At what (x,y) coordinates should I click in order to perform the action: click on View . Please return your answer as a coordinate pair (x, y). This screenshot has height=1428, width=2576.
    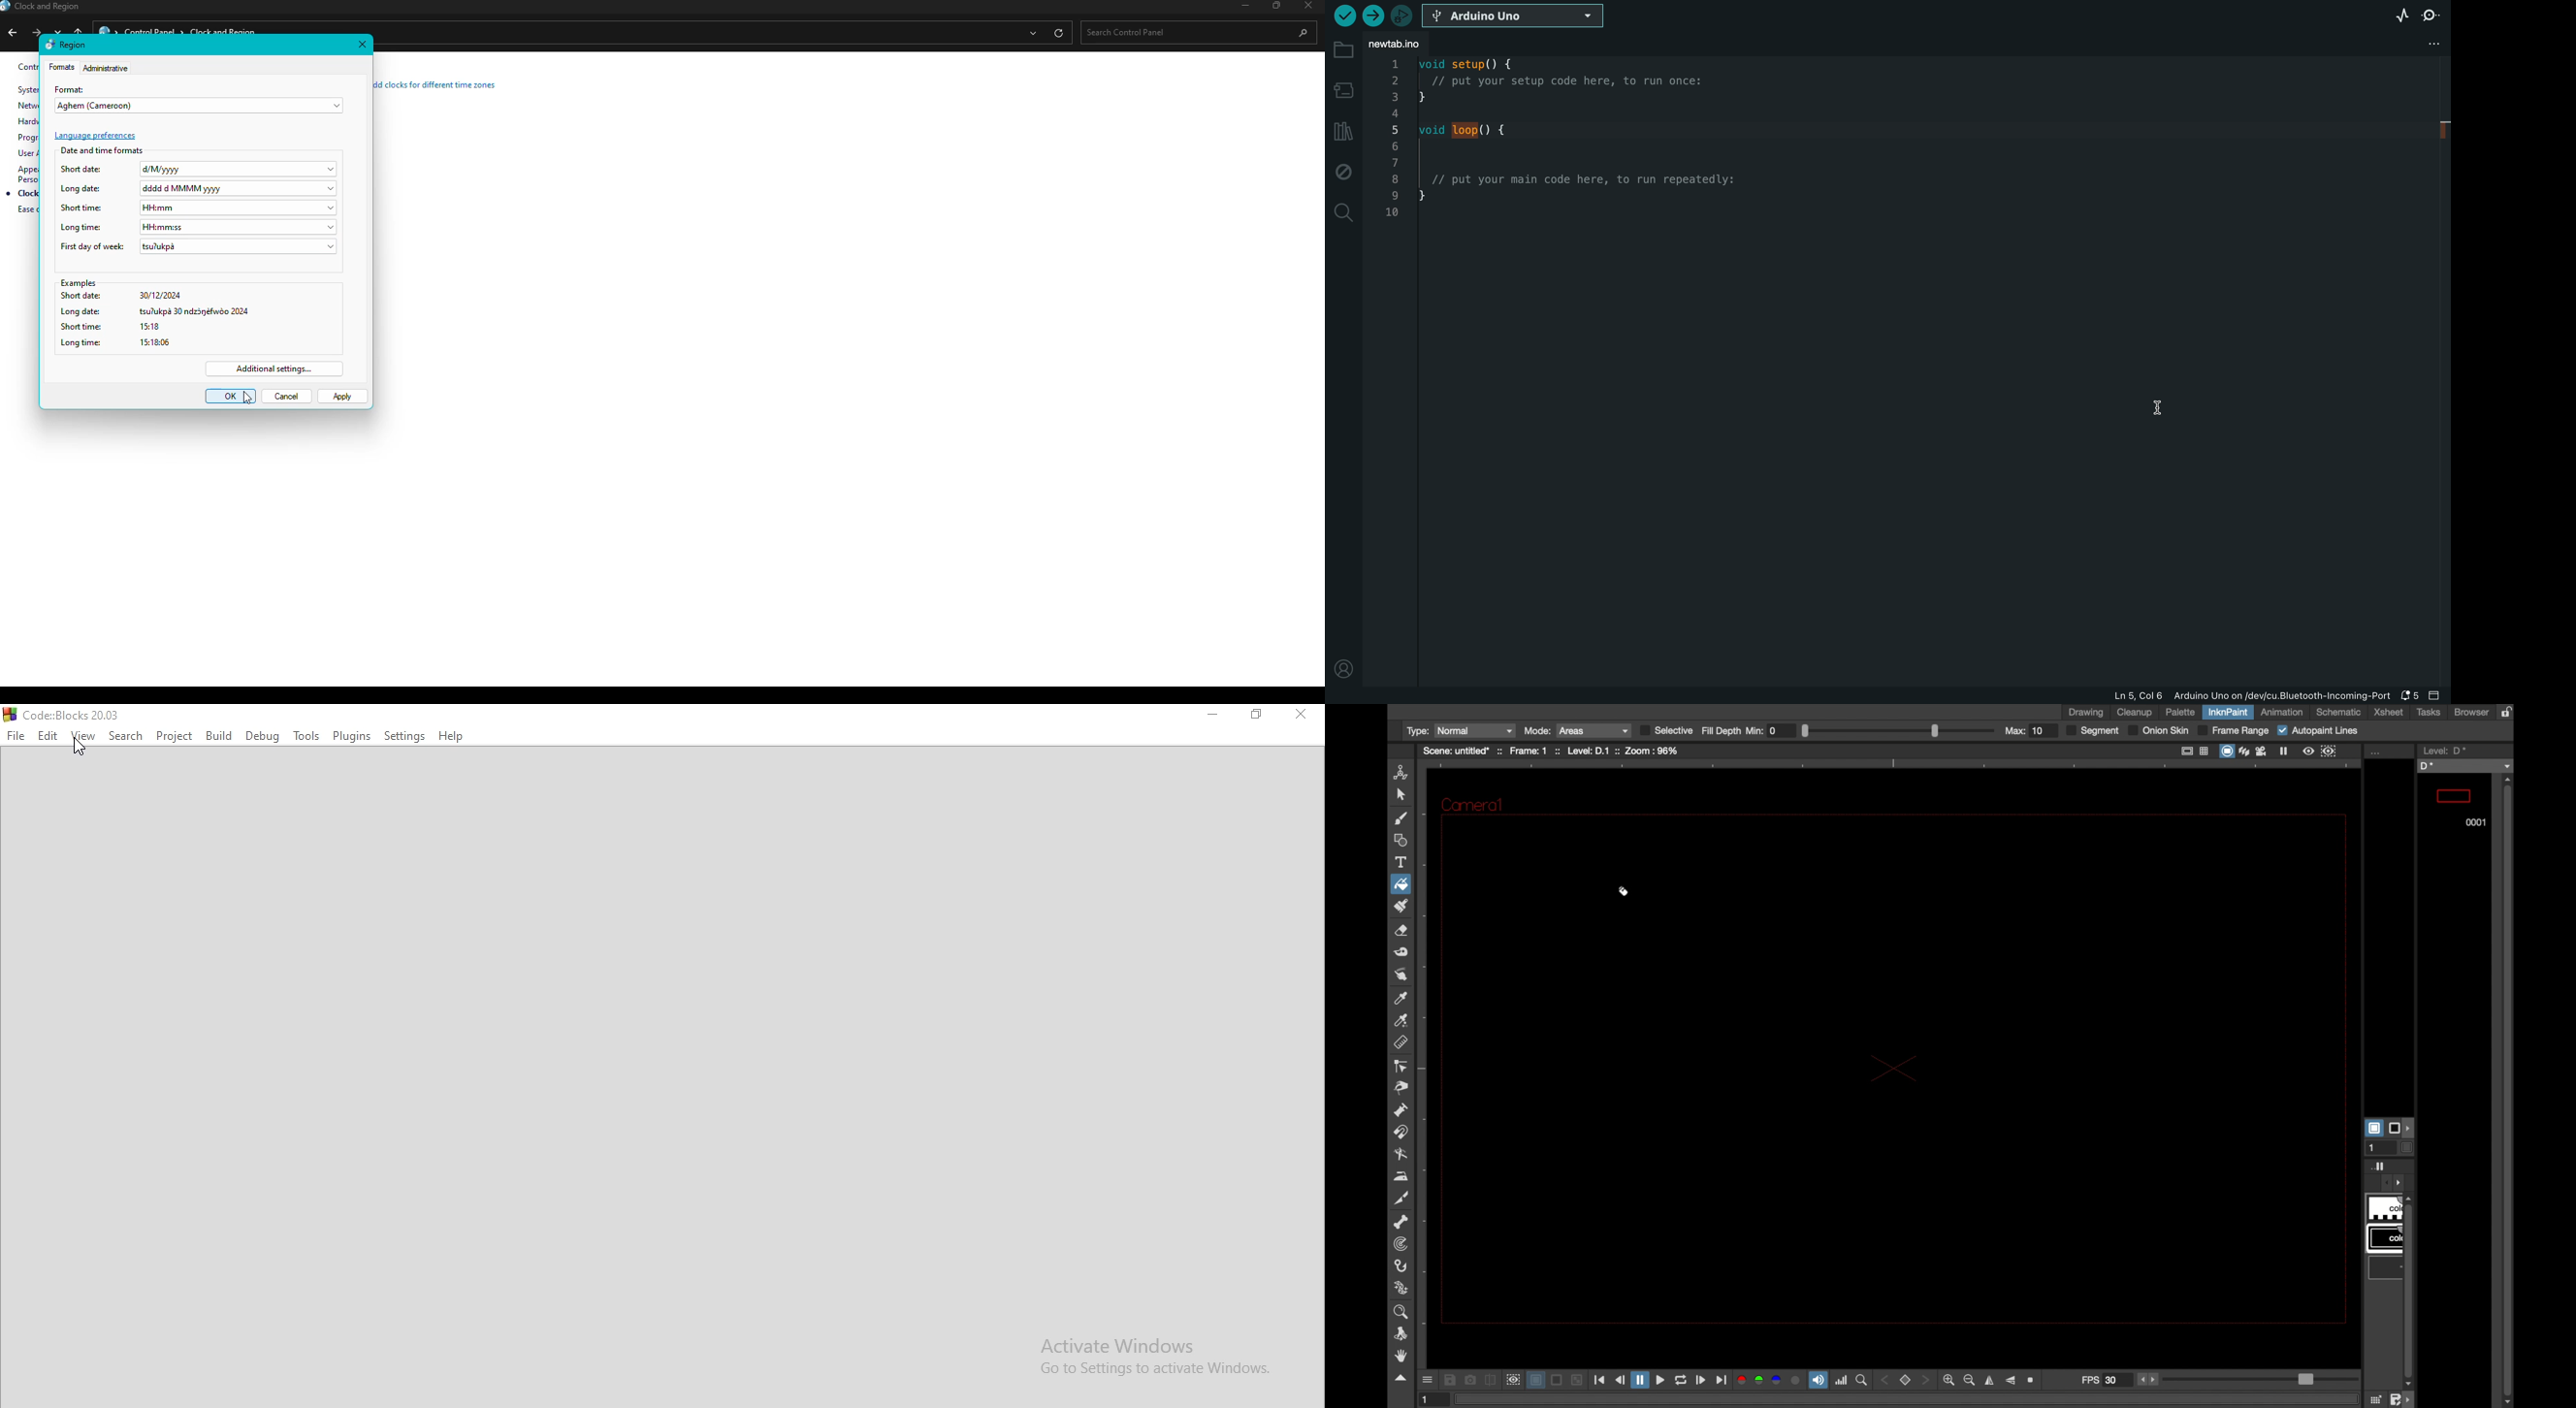
    Looking at the image, I should click on (83, 736).